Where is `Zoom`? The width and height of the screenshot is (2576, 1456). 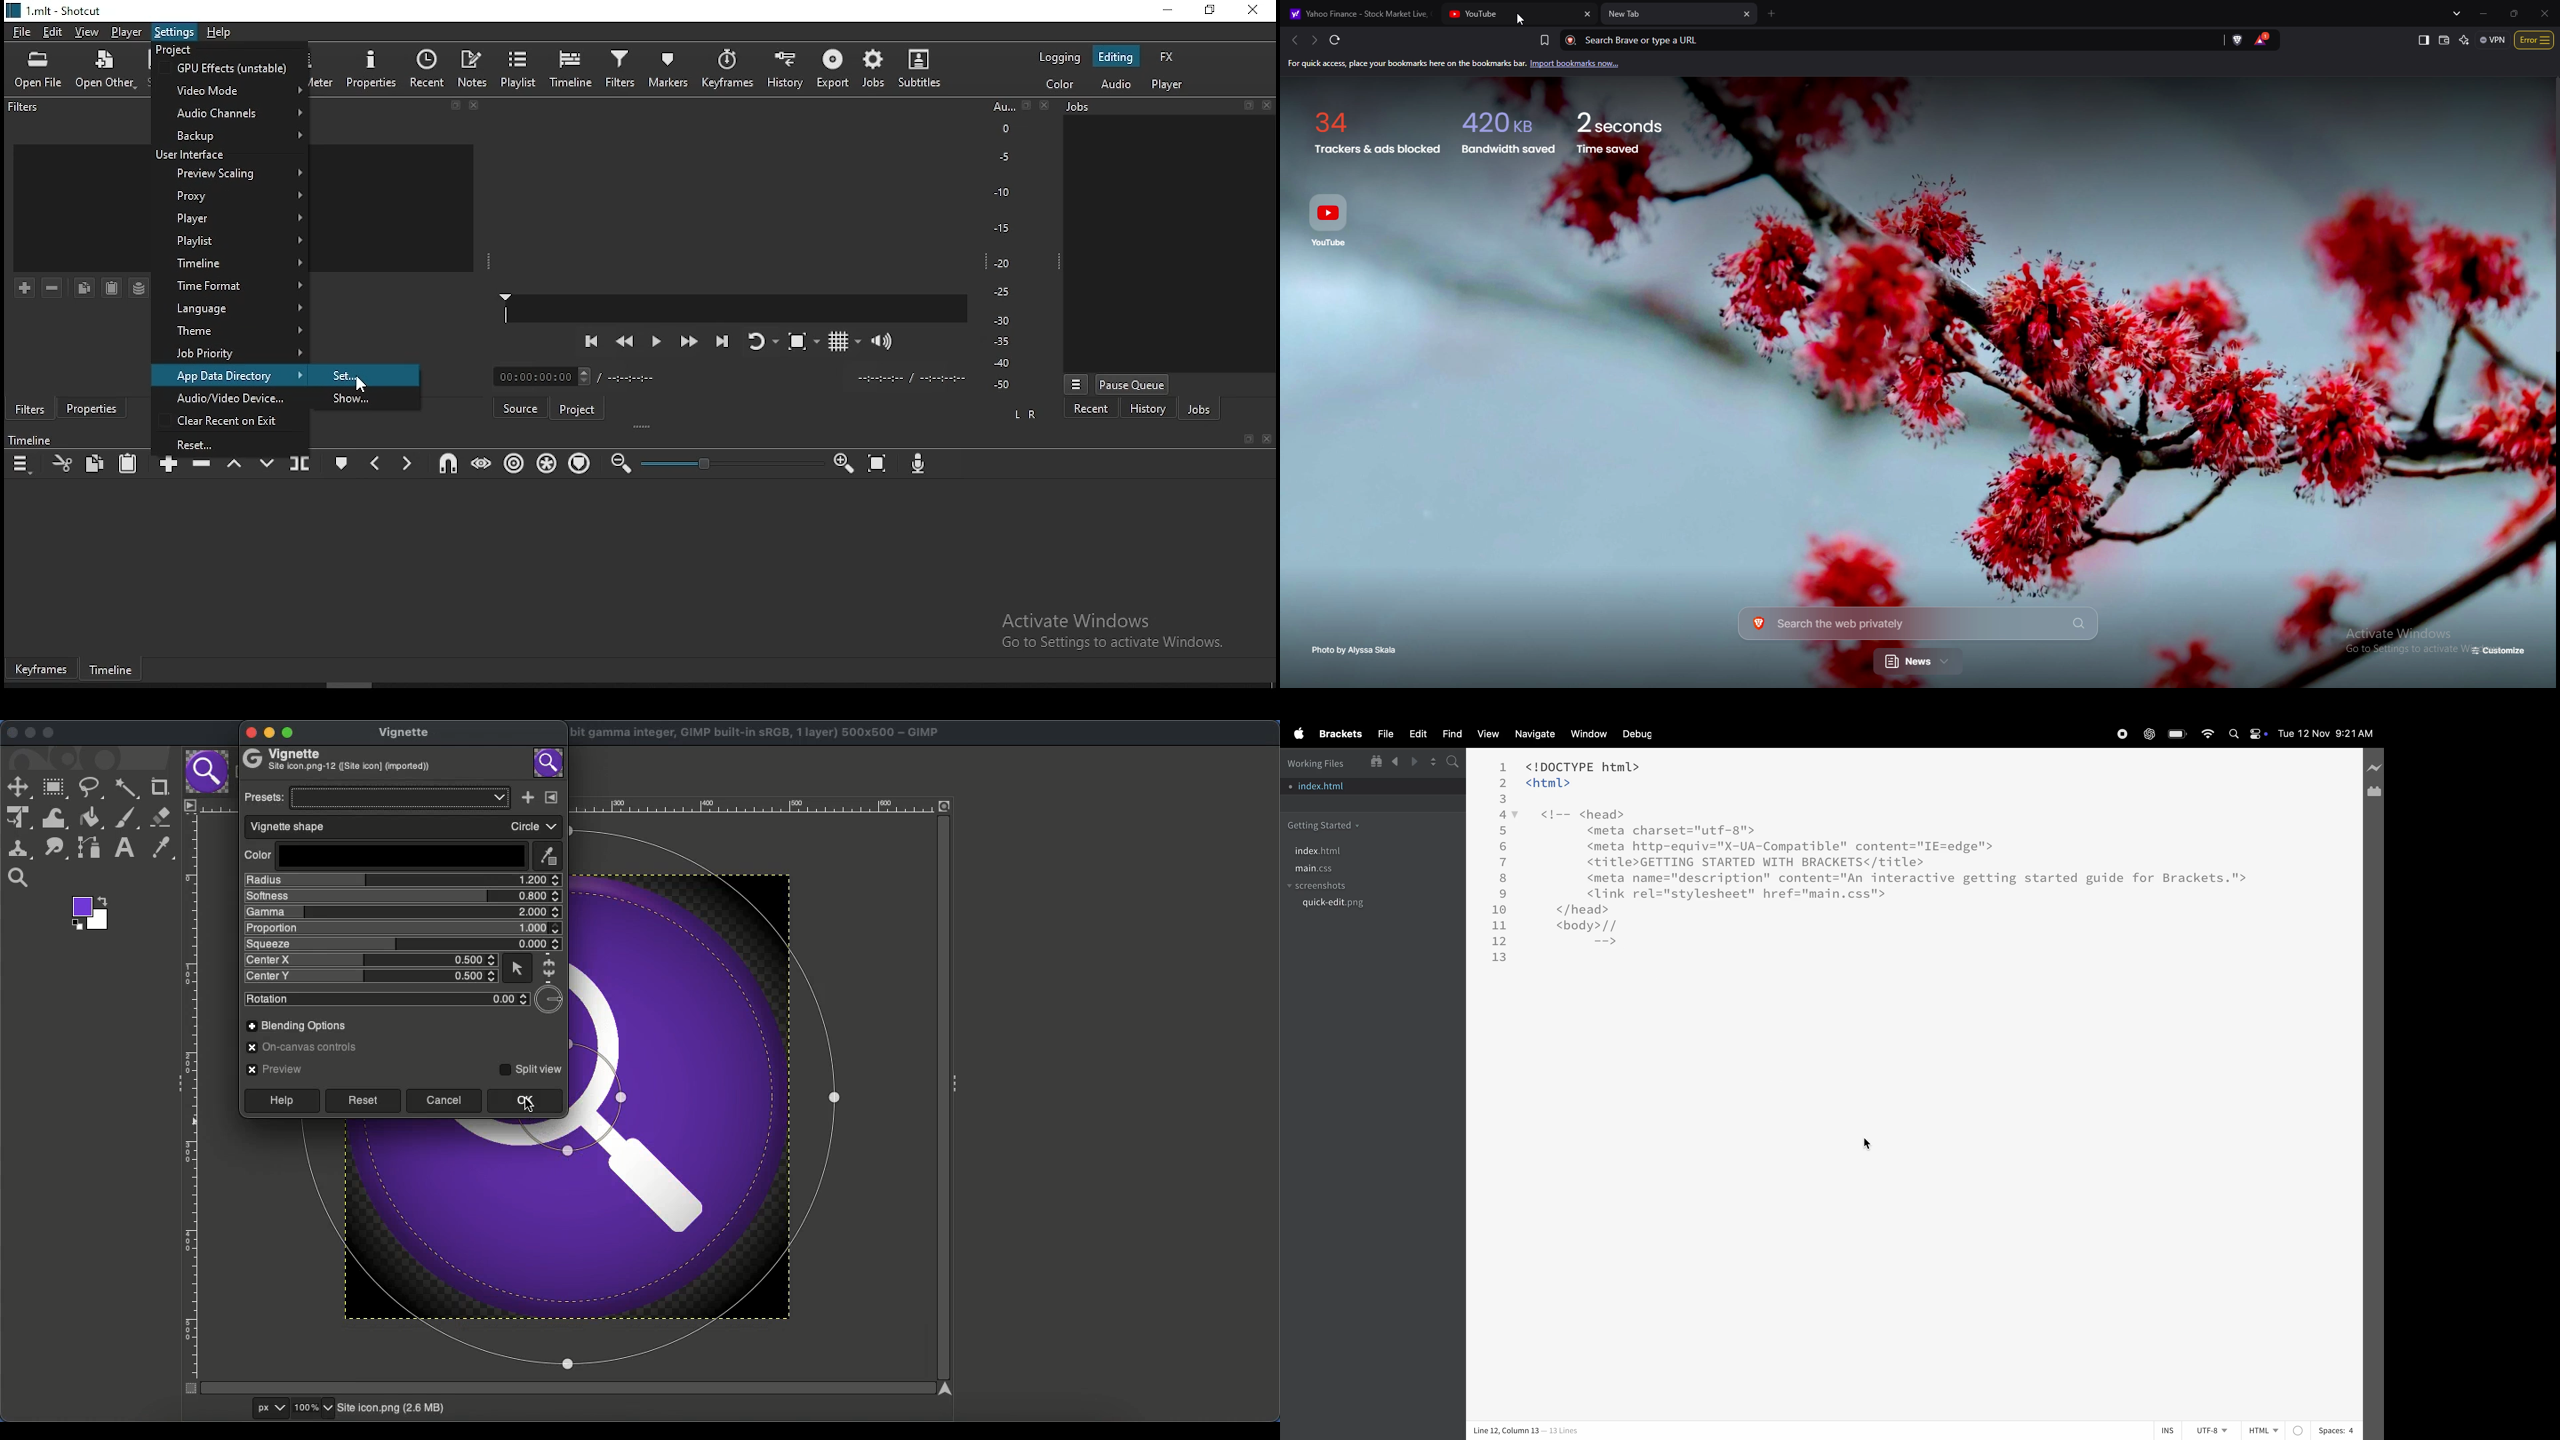
Zoom is located at coordinates (315, 1409).